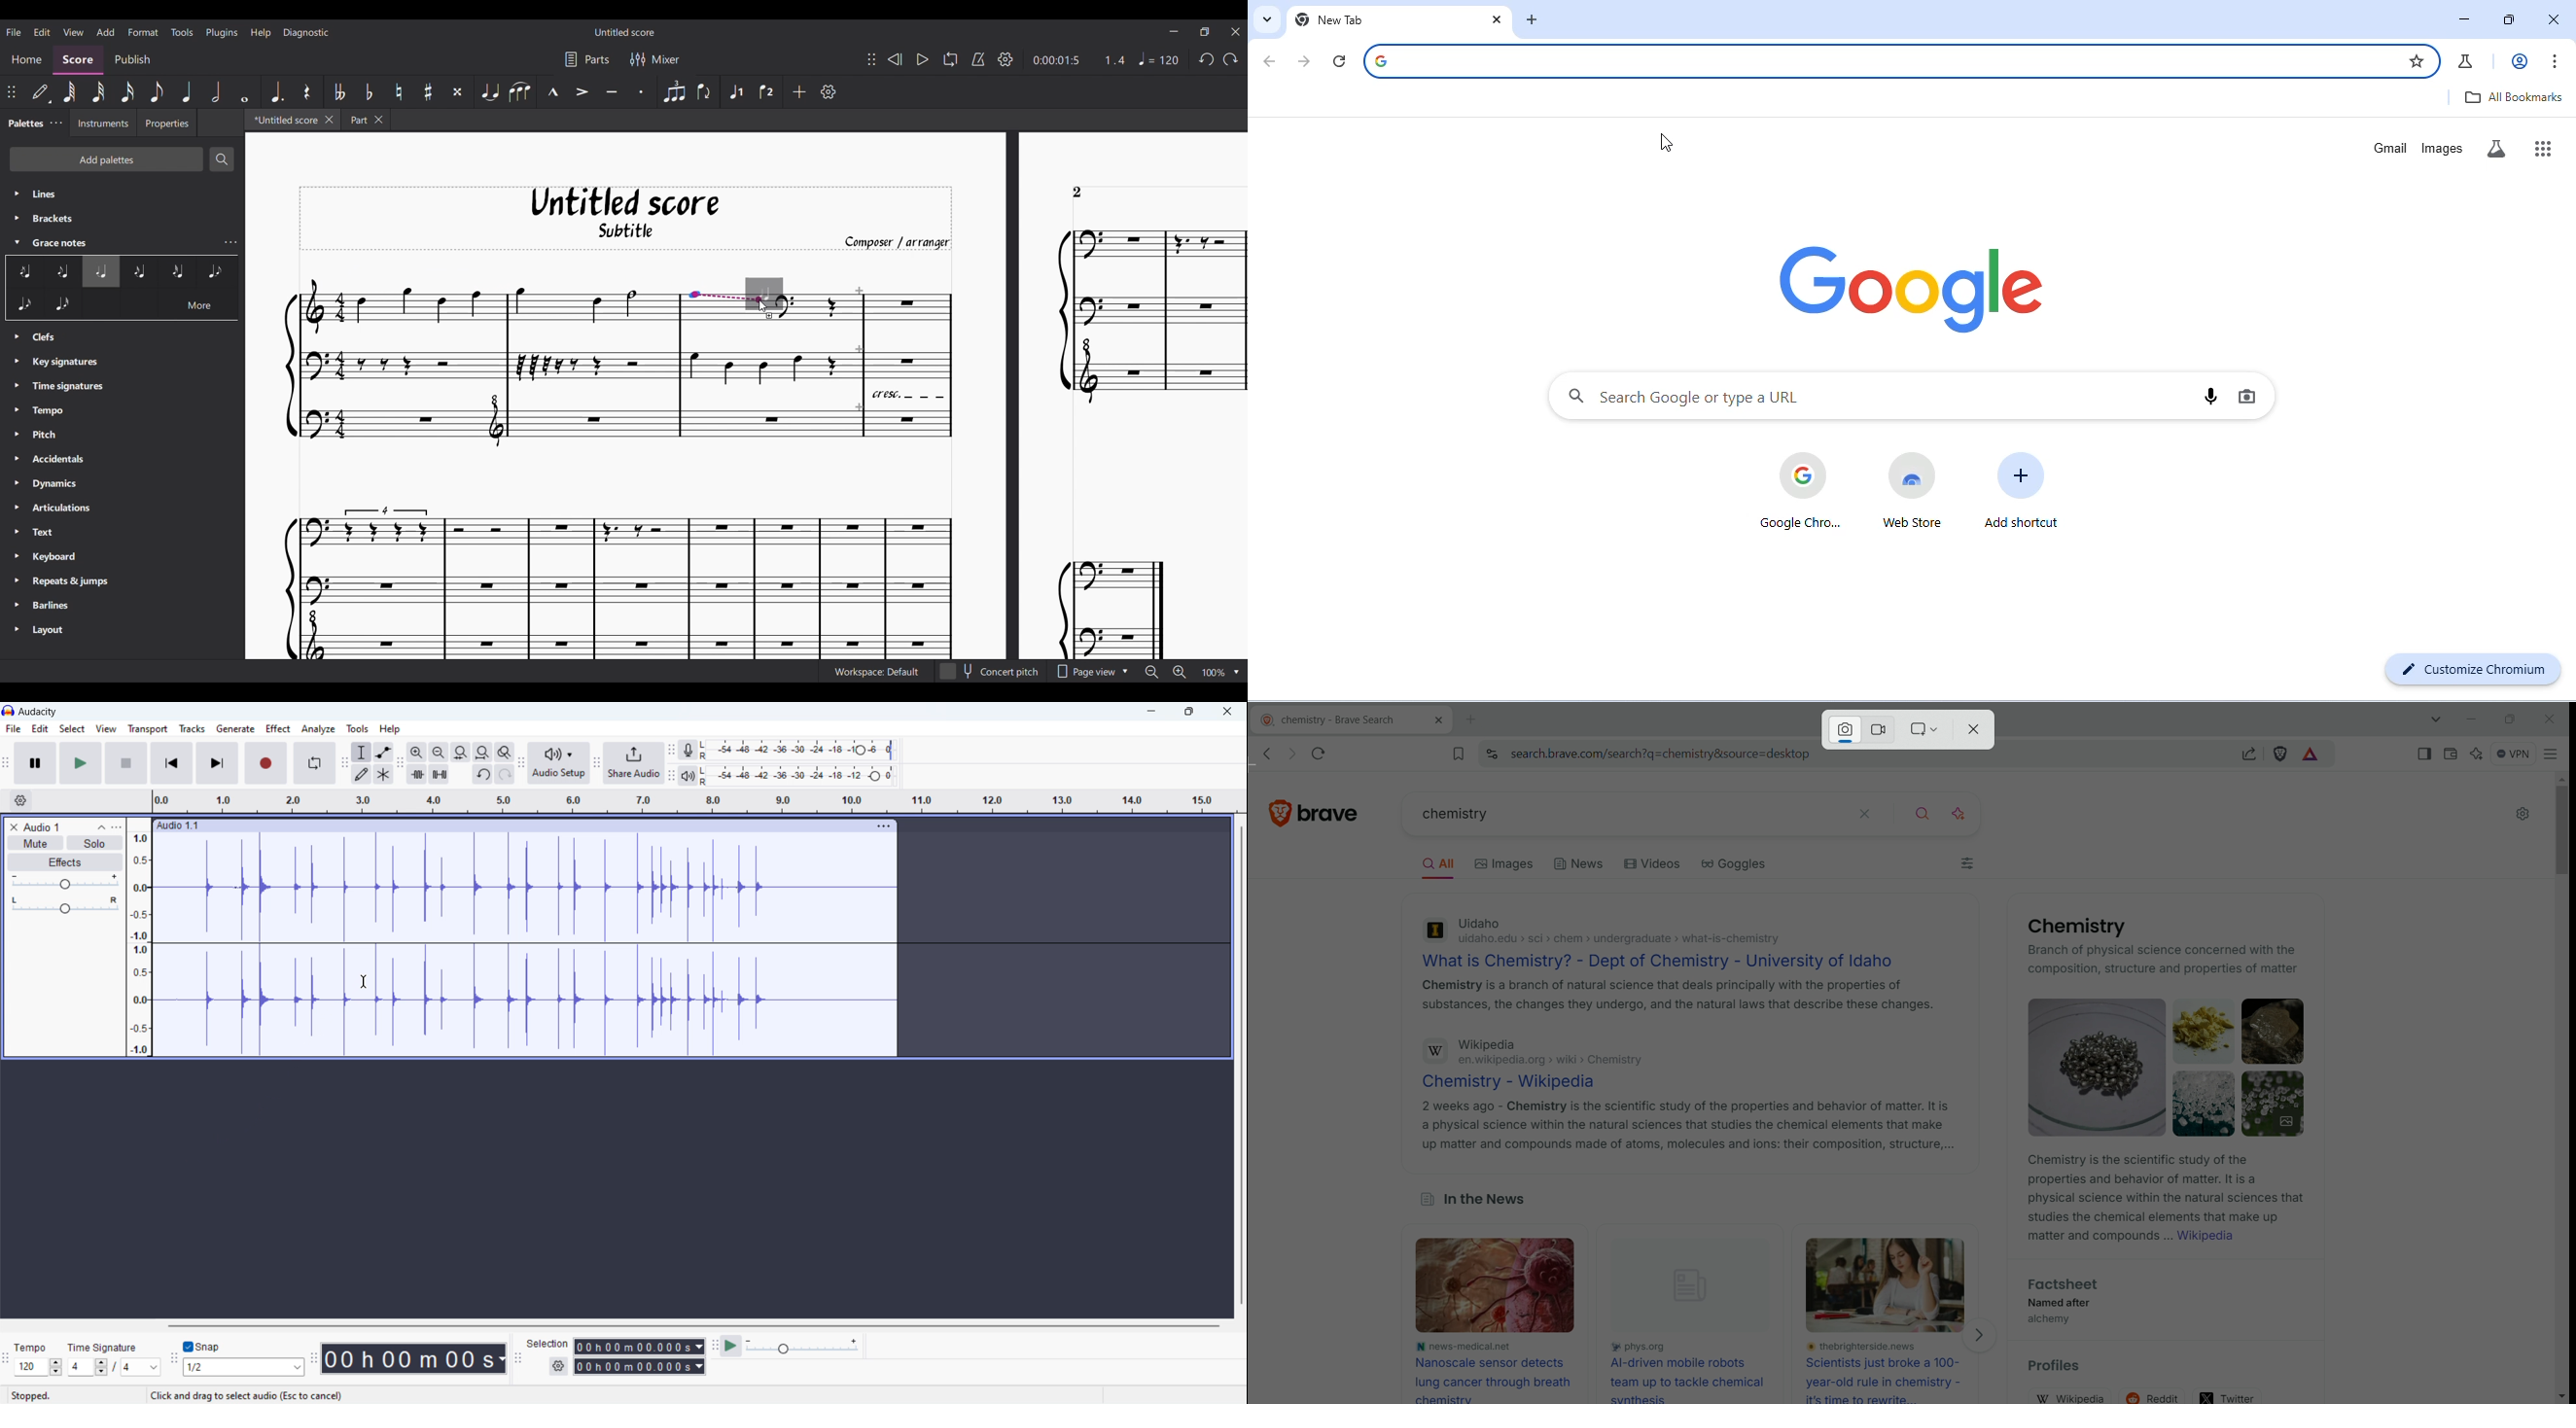  I want to click on horozontal scrollbar, so click(692, 1325).